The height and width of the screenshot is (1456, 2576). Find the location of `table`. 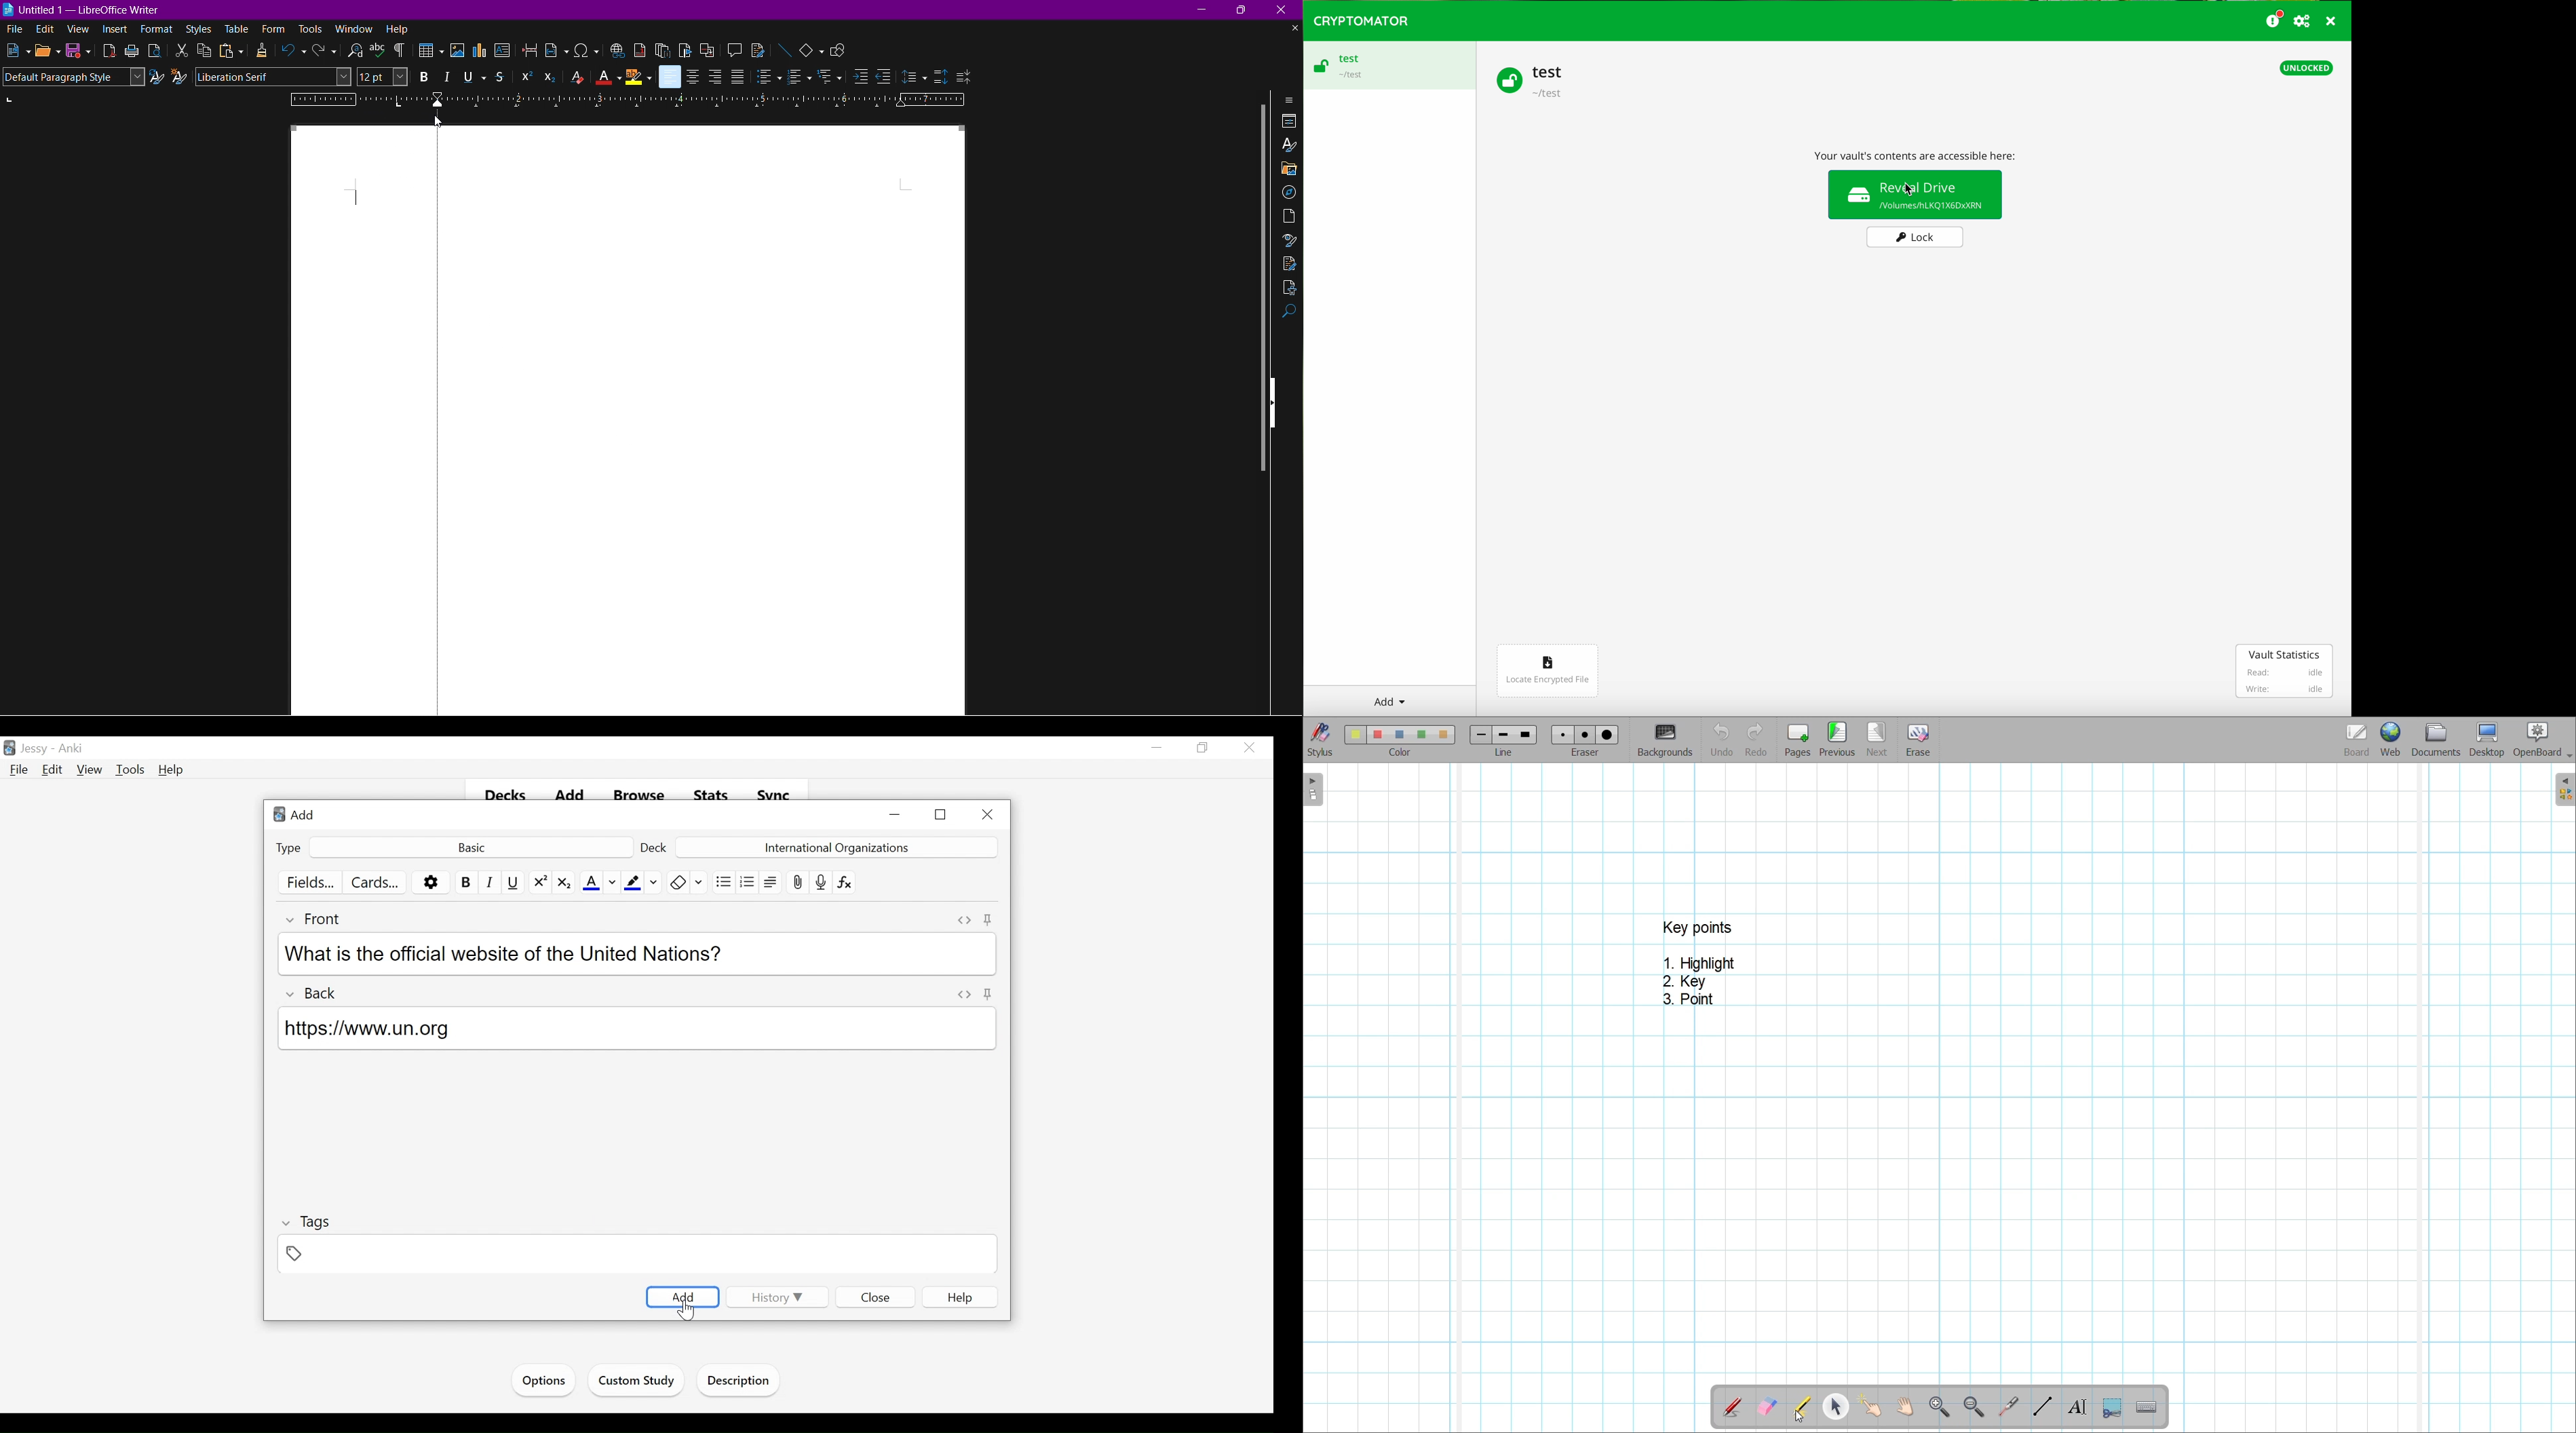

table is located at coordinates (237, 28).